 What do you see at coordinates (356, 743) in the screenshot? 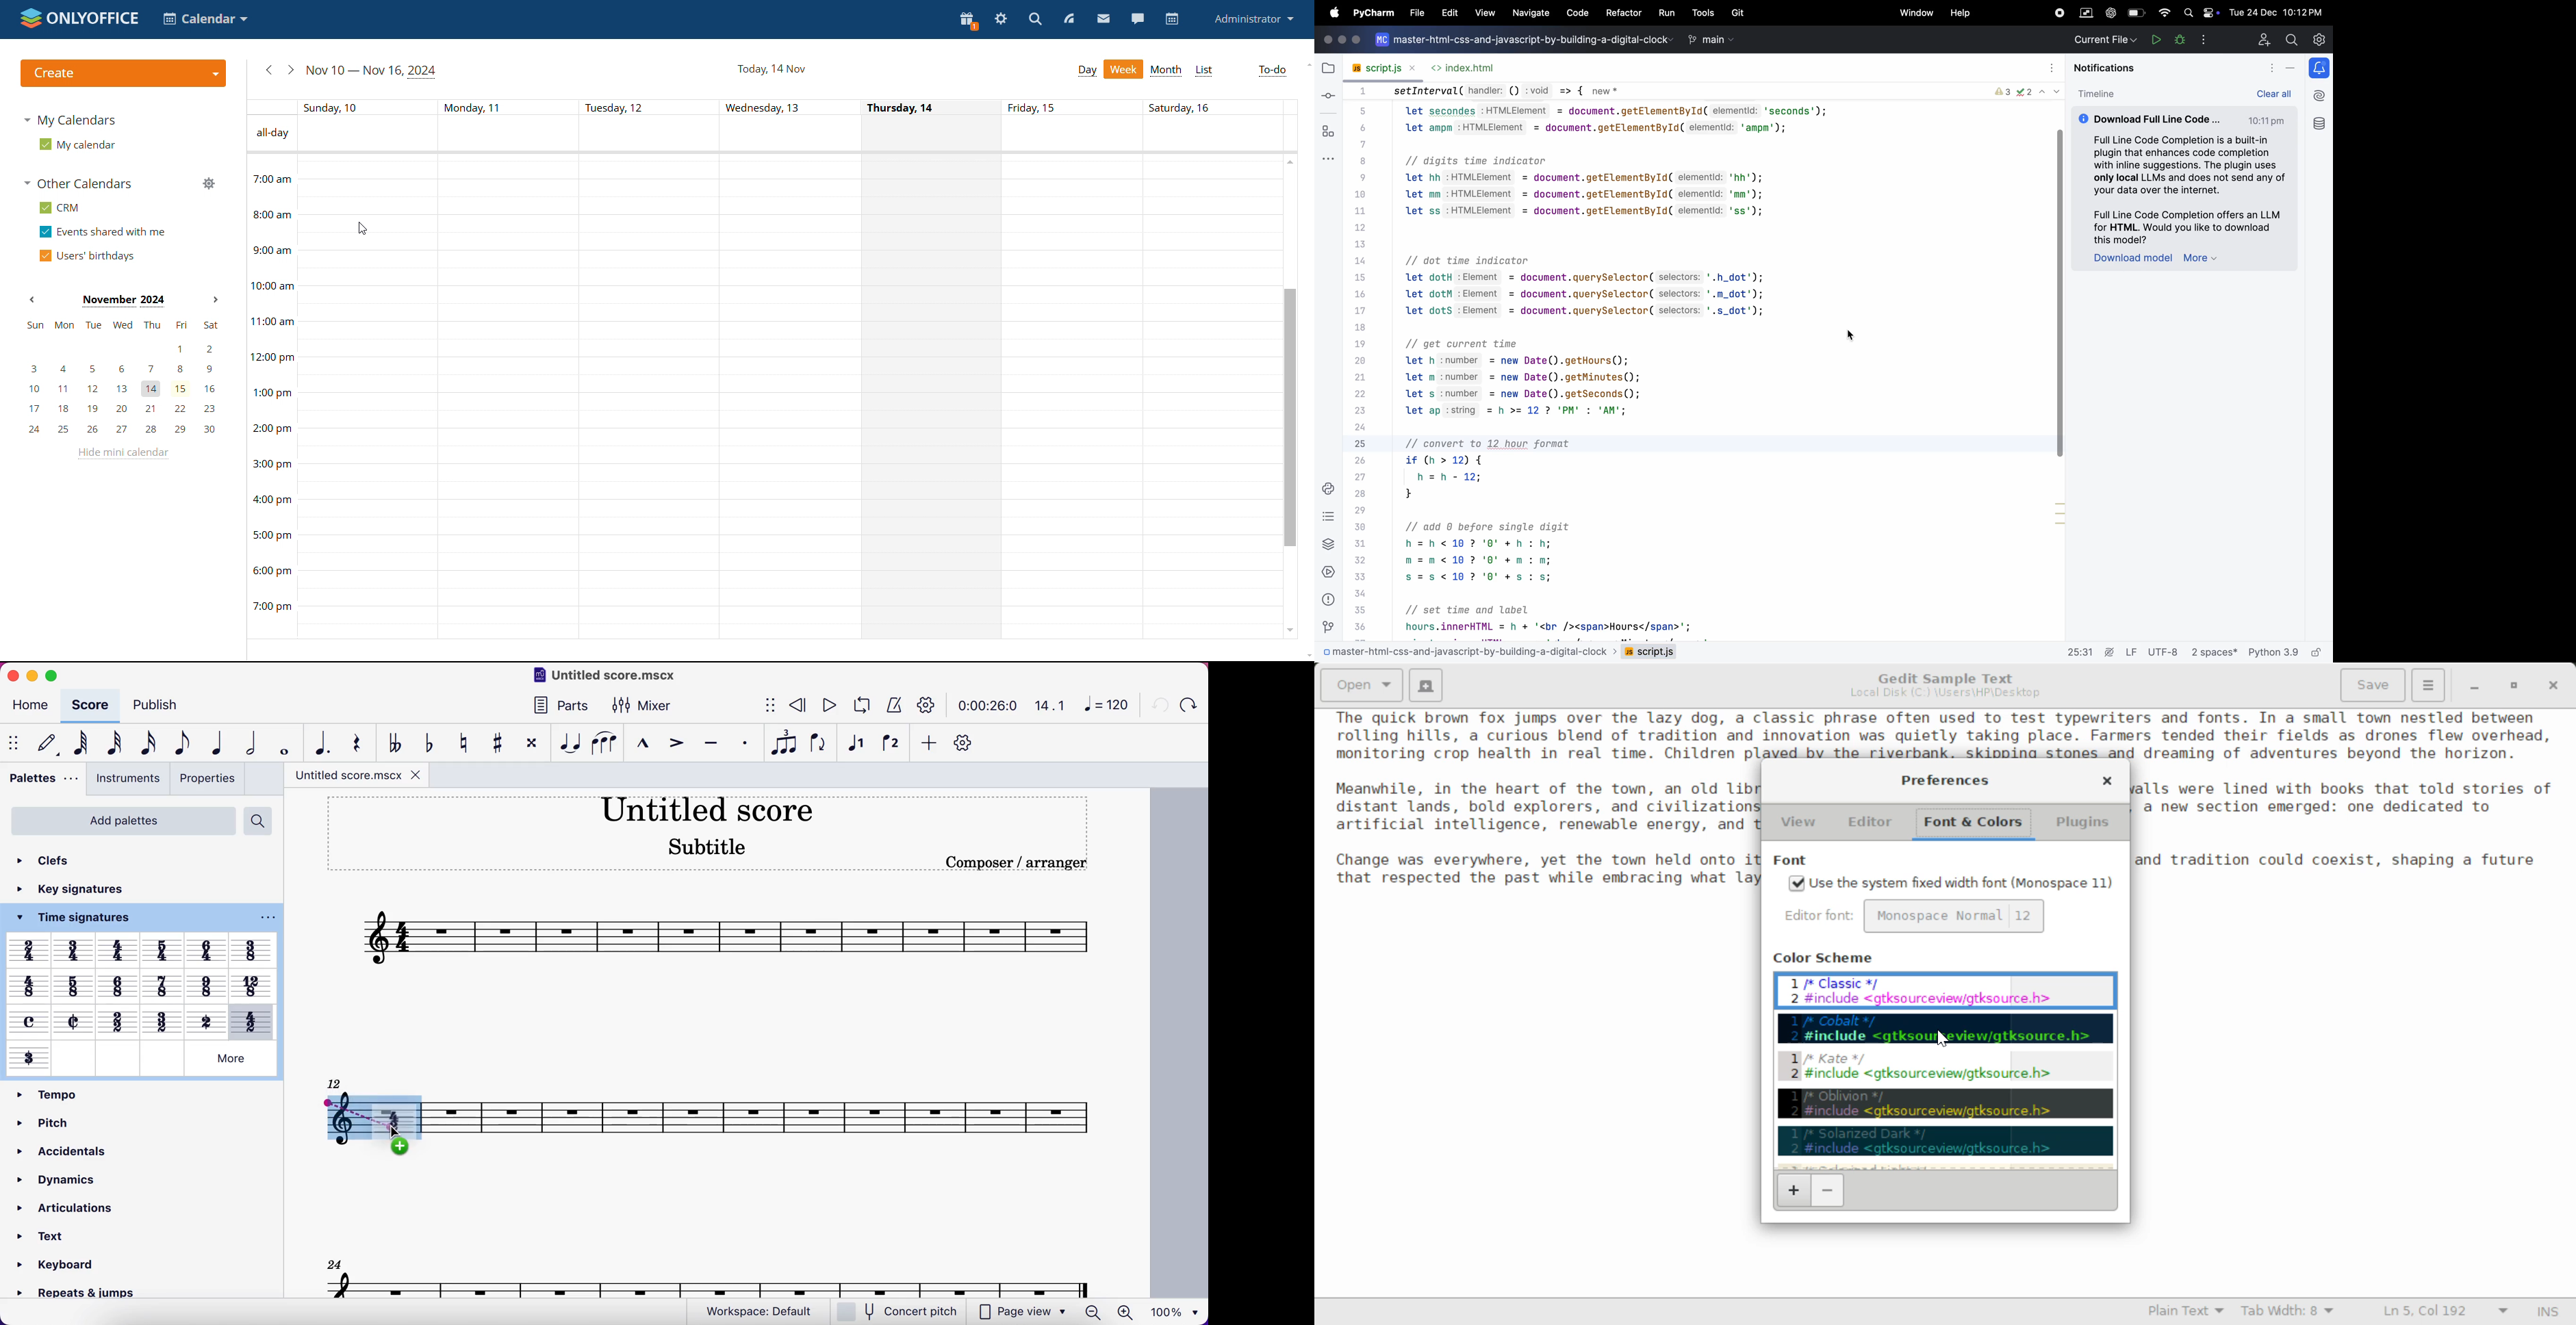
I see `rest` at bounding box center [356, 743].